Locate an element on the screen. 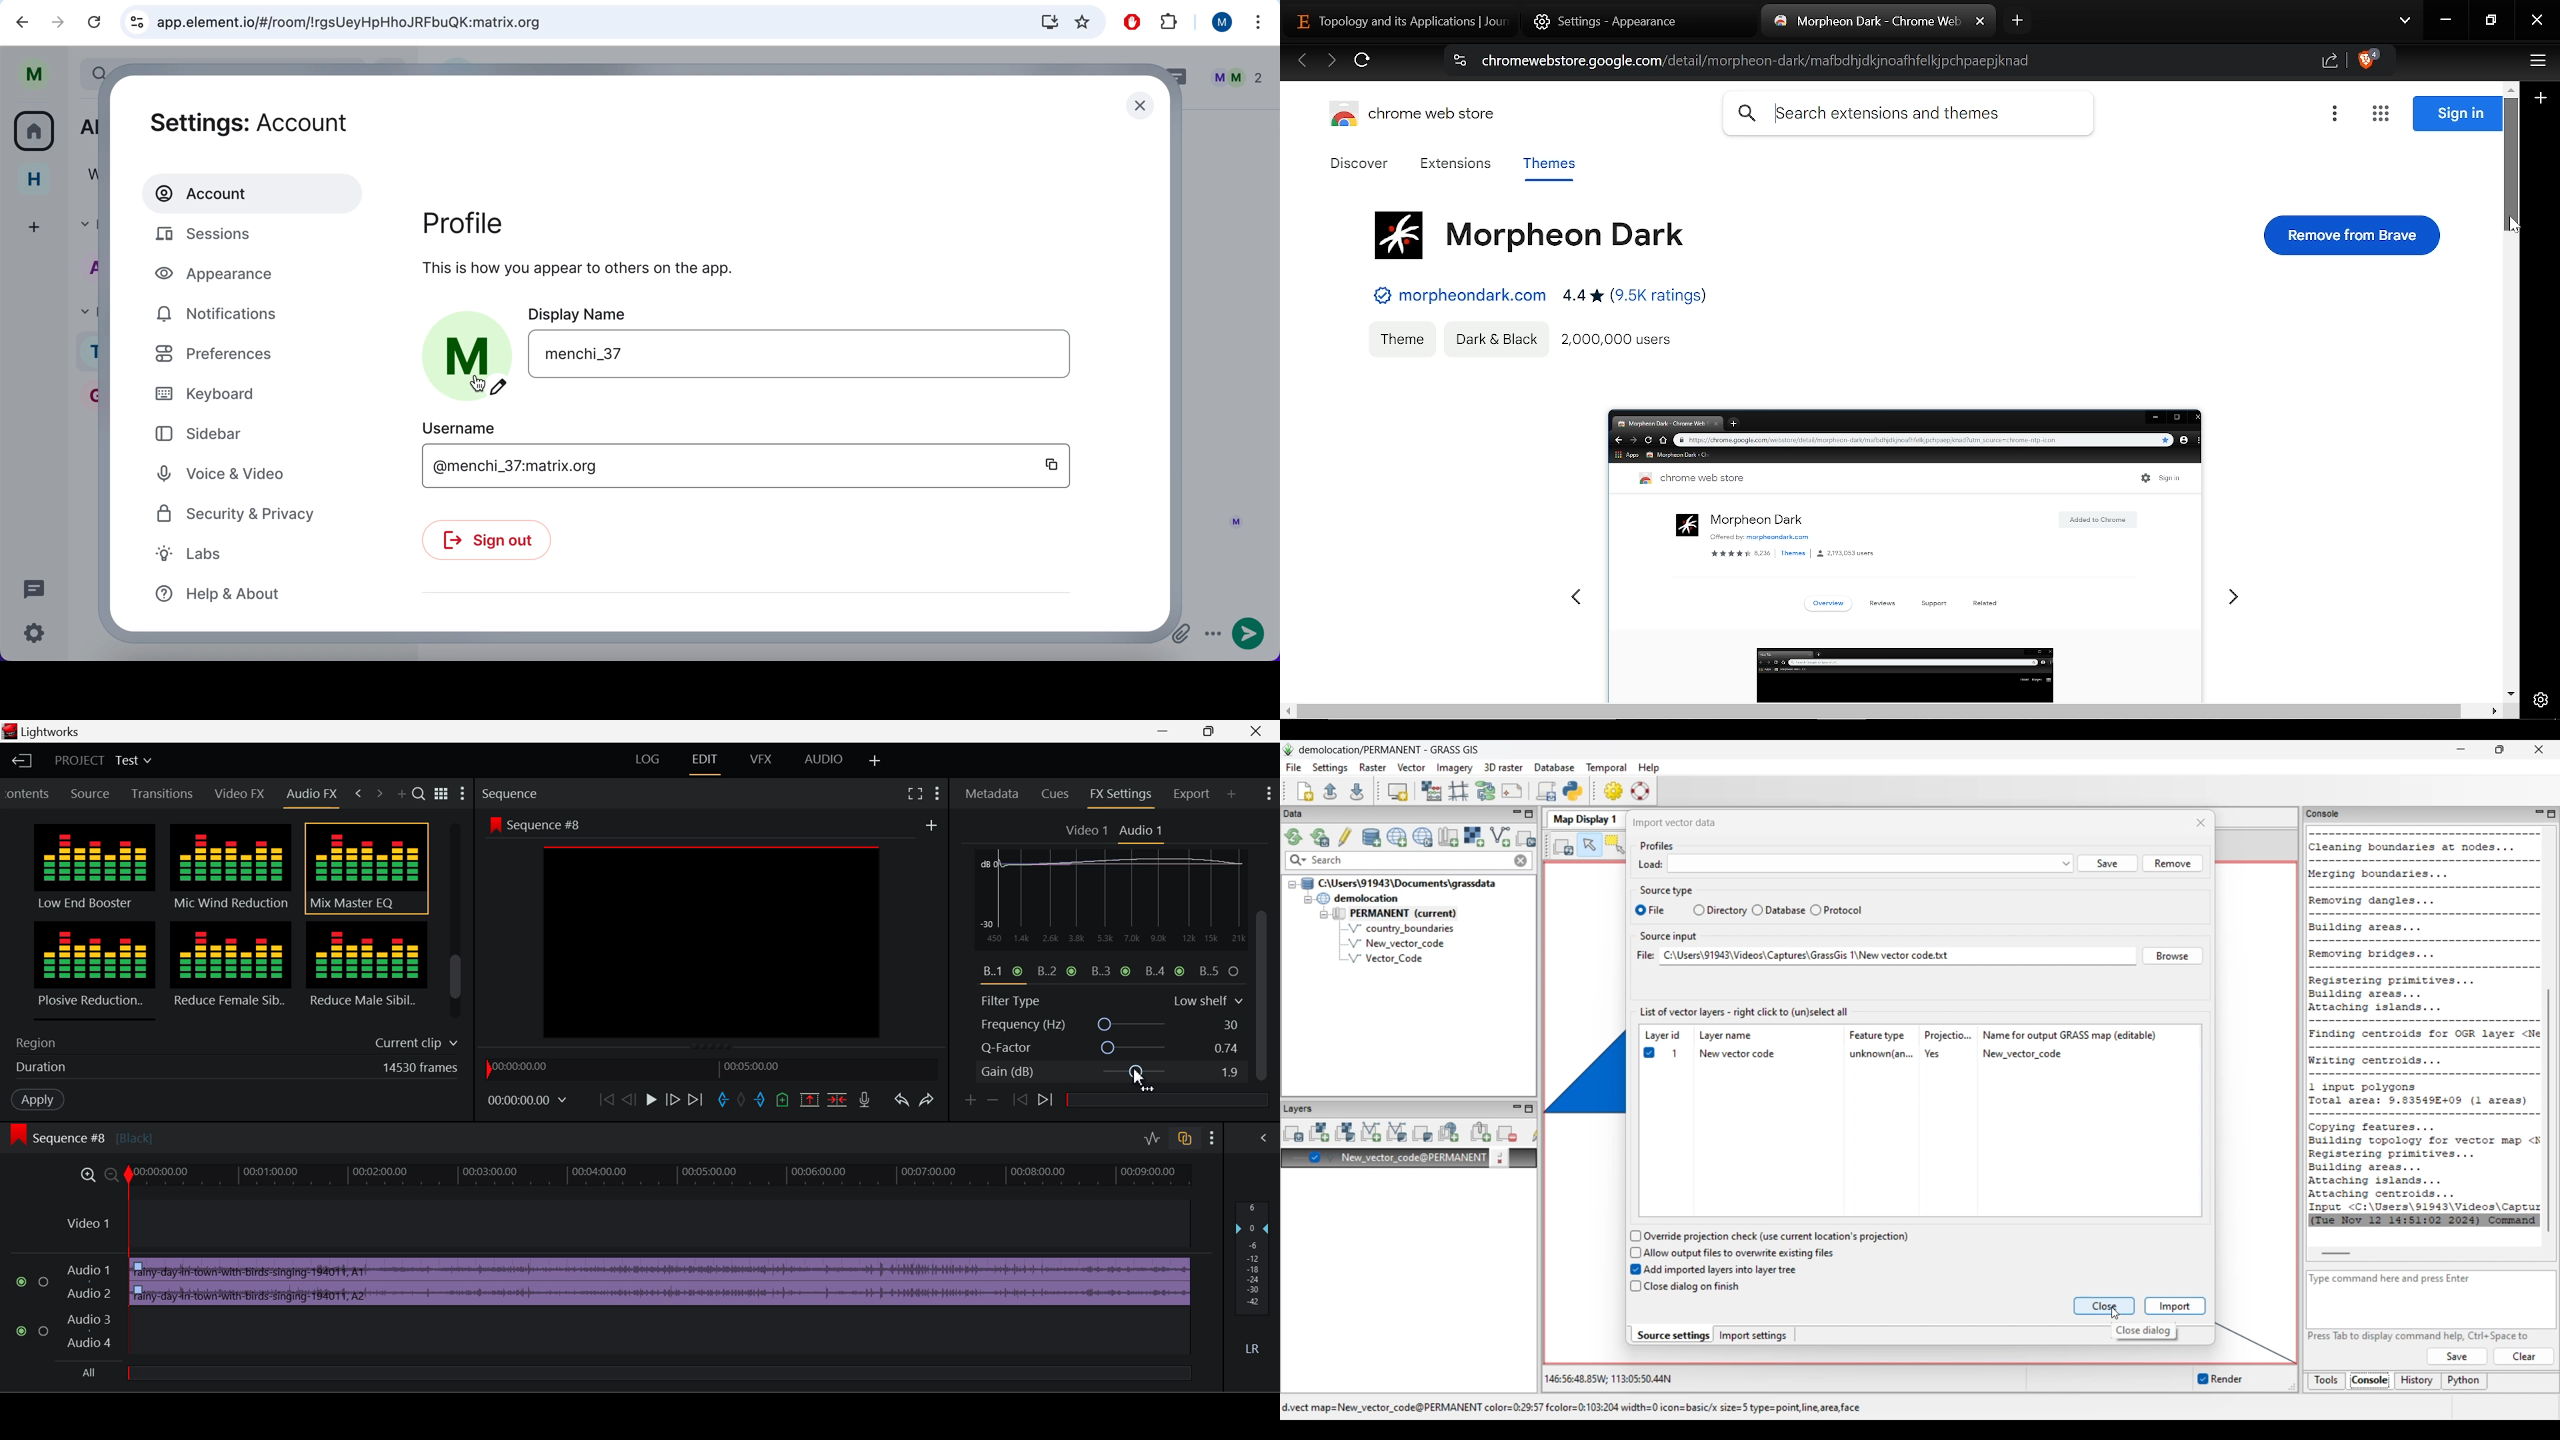 This screenshot has height=1456, width=2576. VFX Layout is located at coordinates (763, 762).